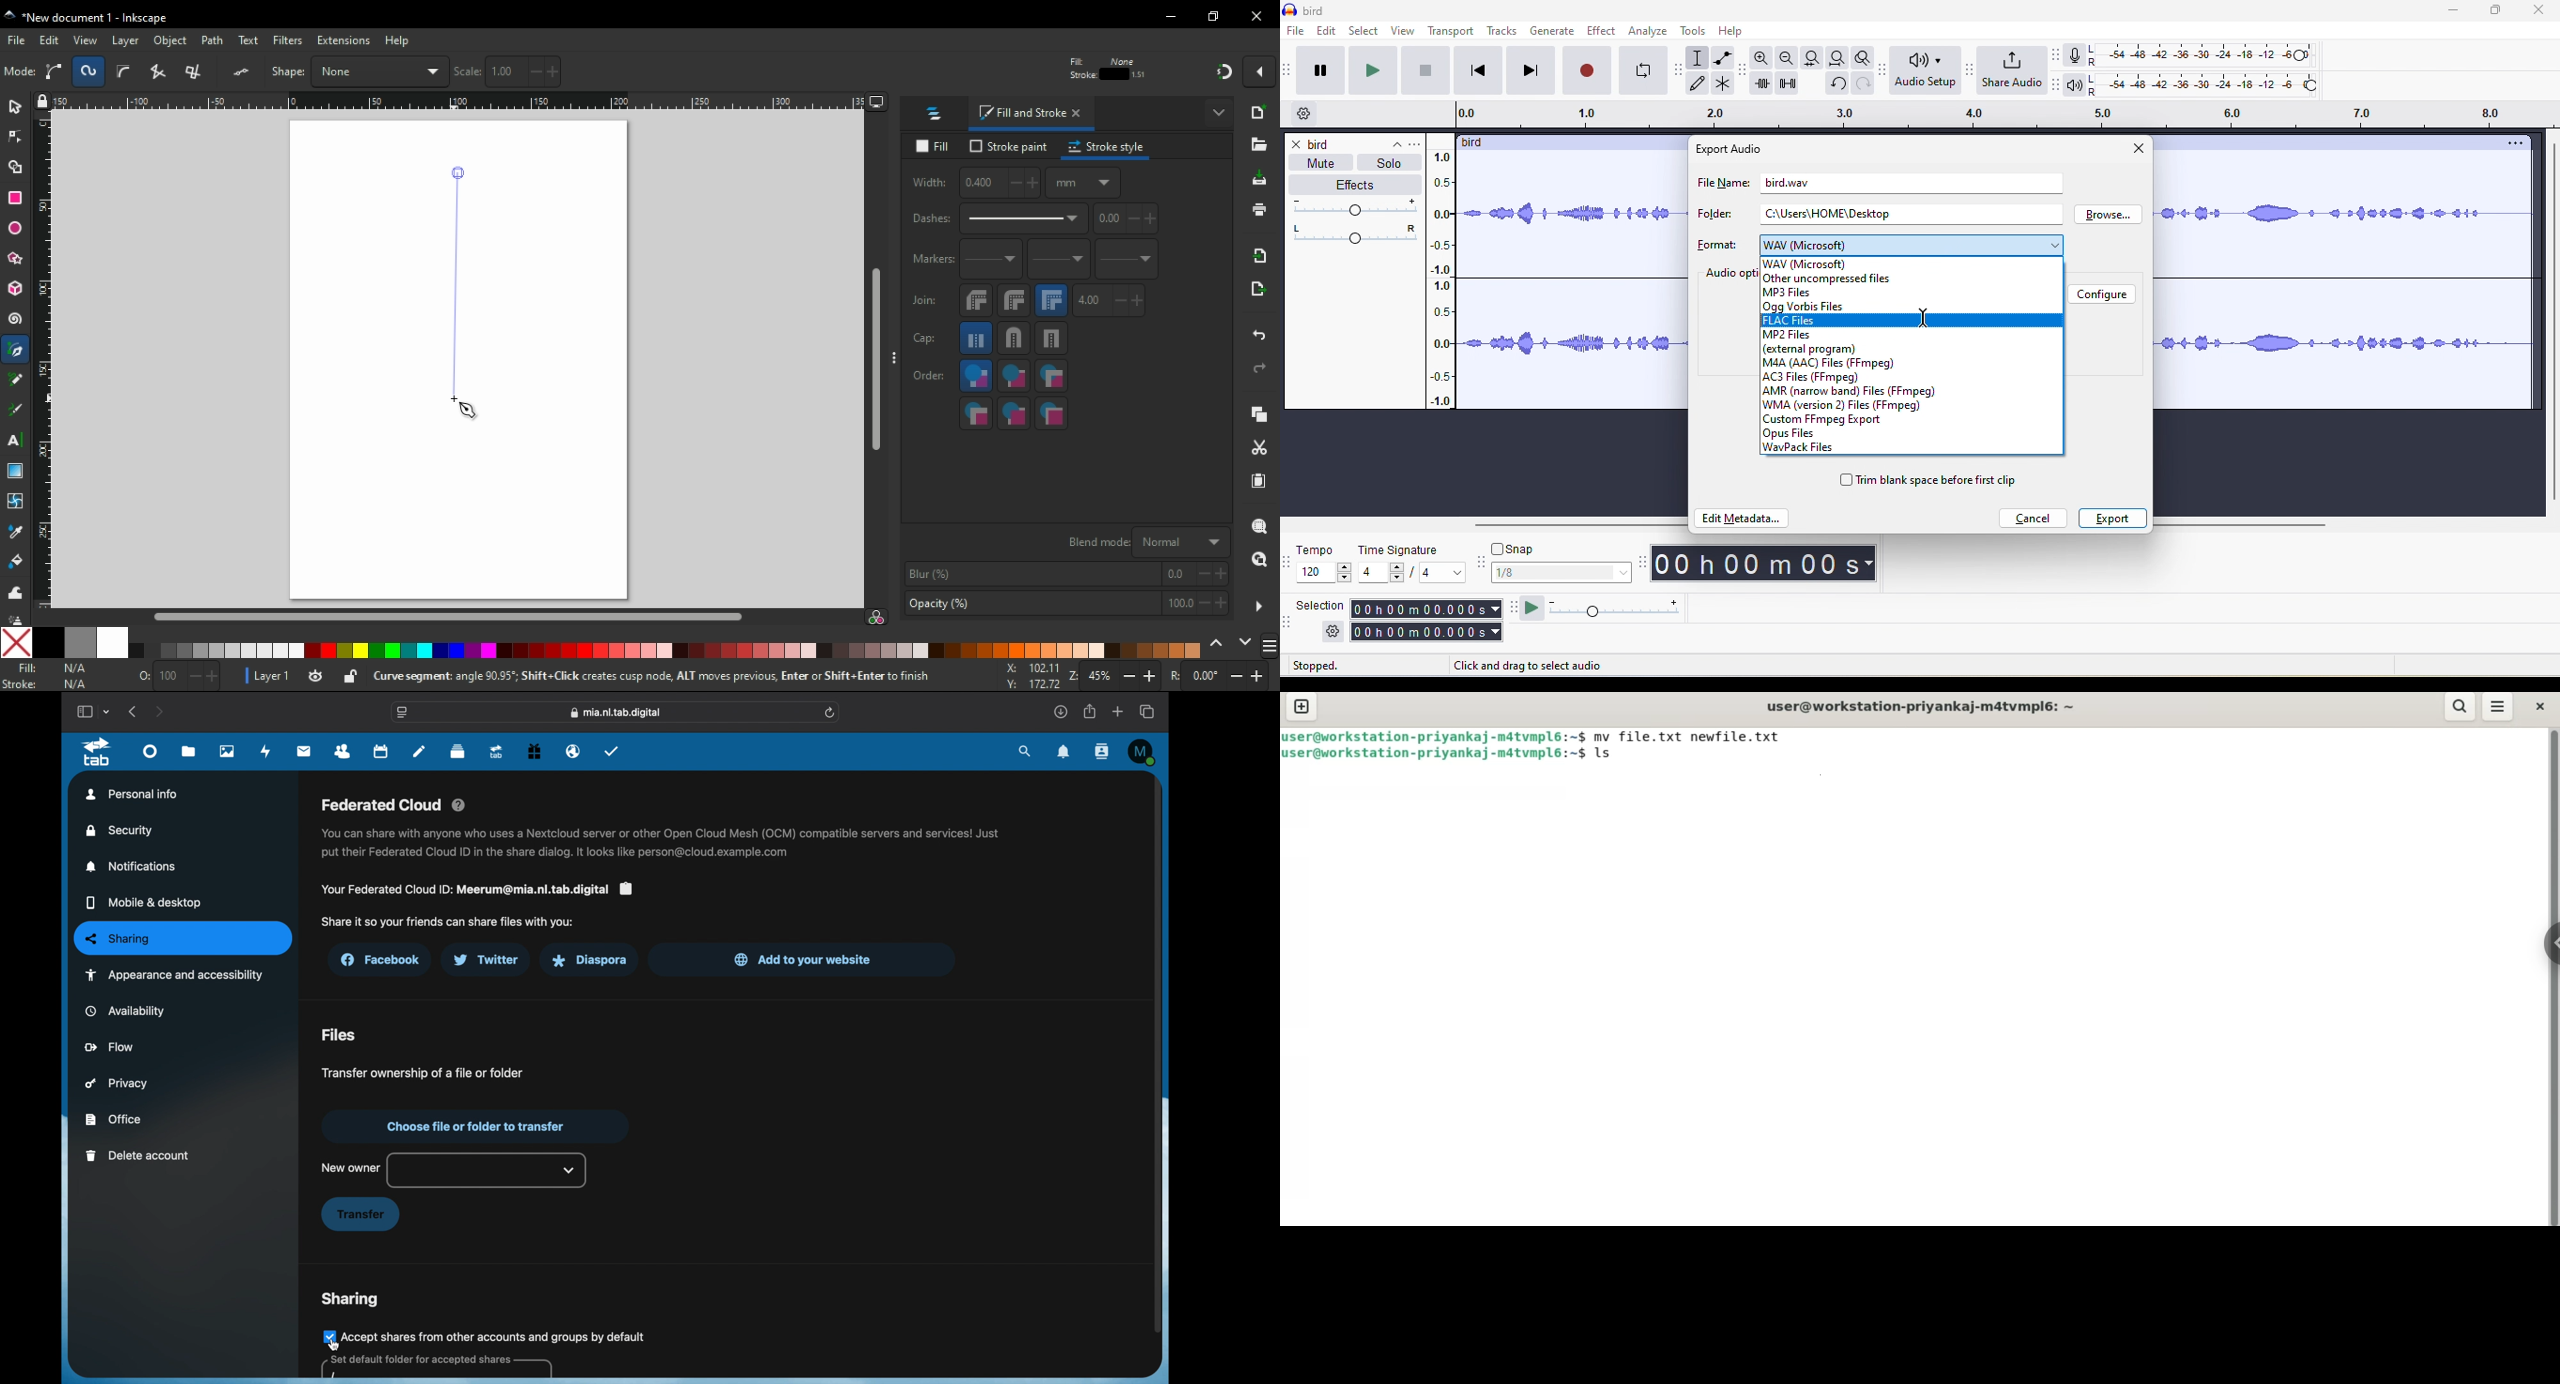 This screenshot has height=1400, width=2576. What do you see at coordinates (1720, 187) in the screenshot?
I see `file name` at bounding box center [1720, 187].